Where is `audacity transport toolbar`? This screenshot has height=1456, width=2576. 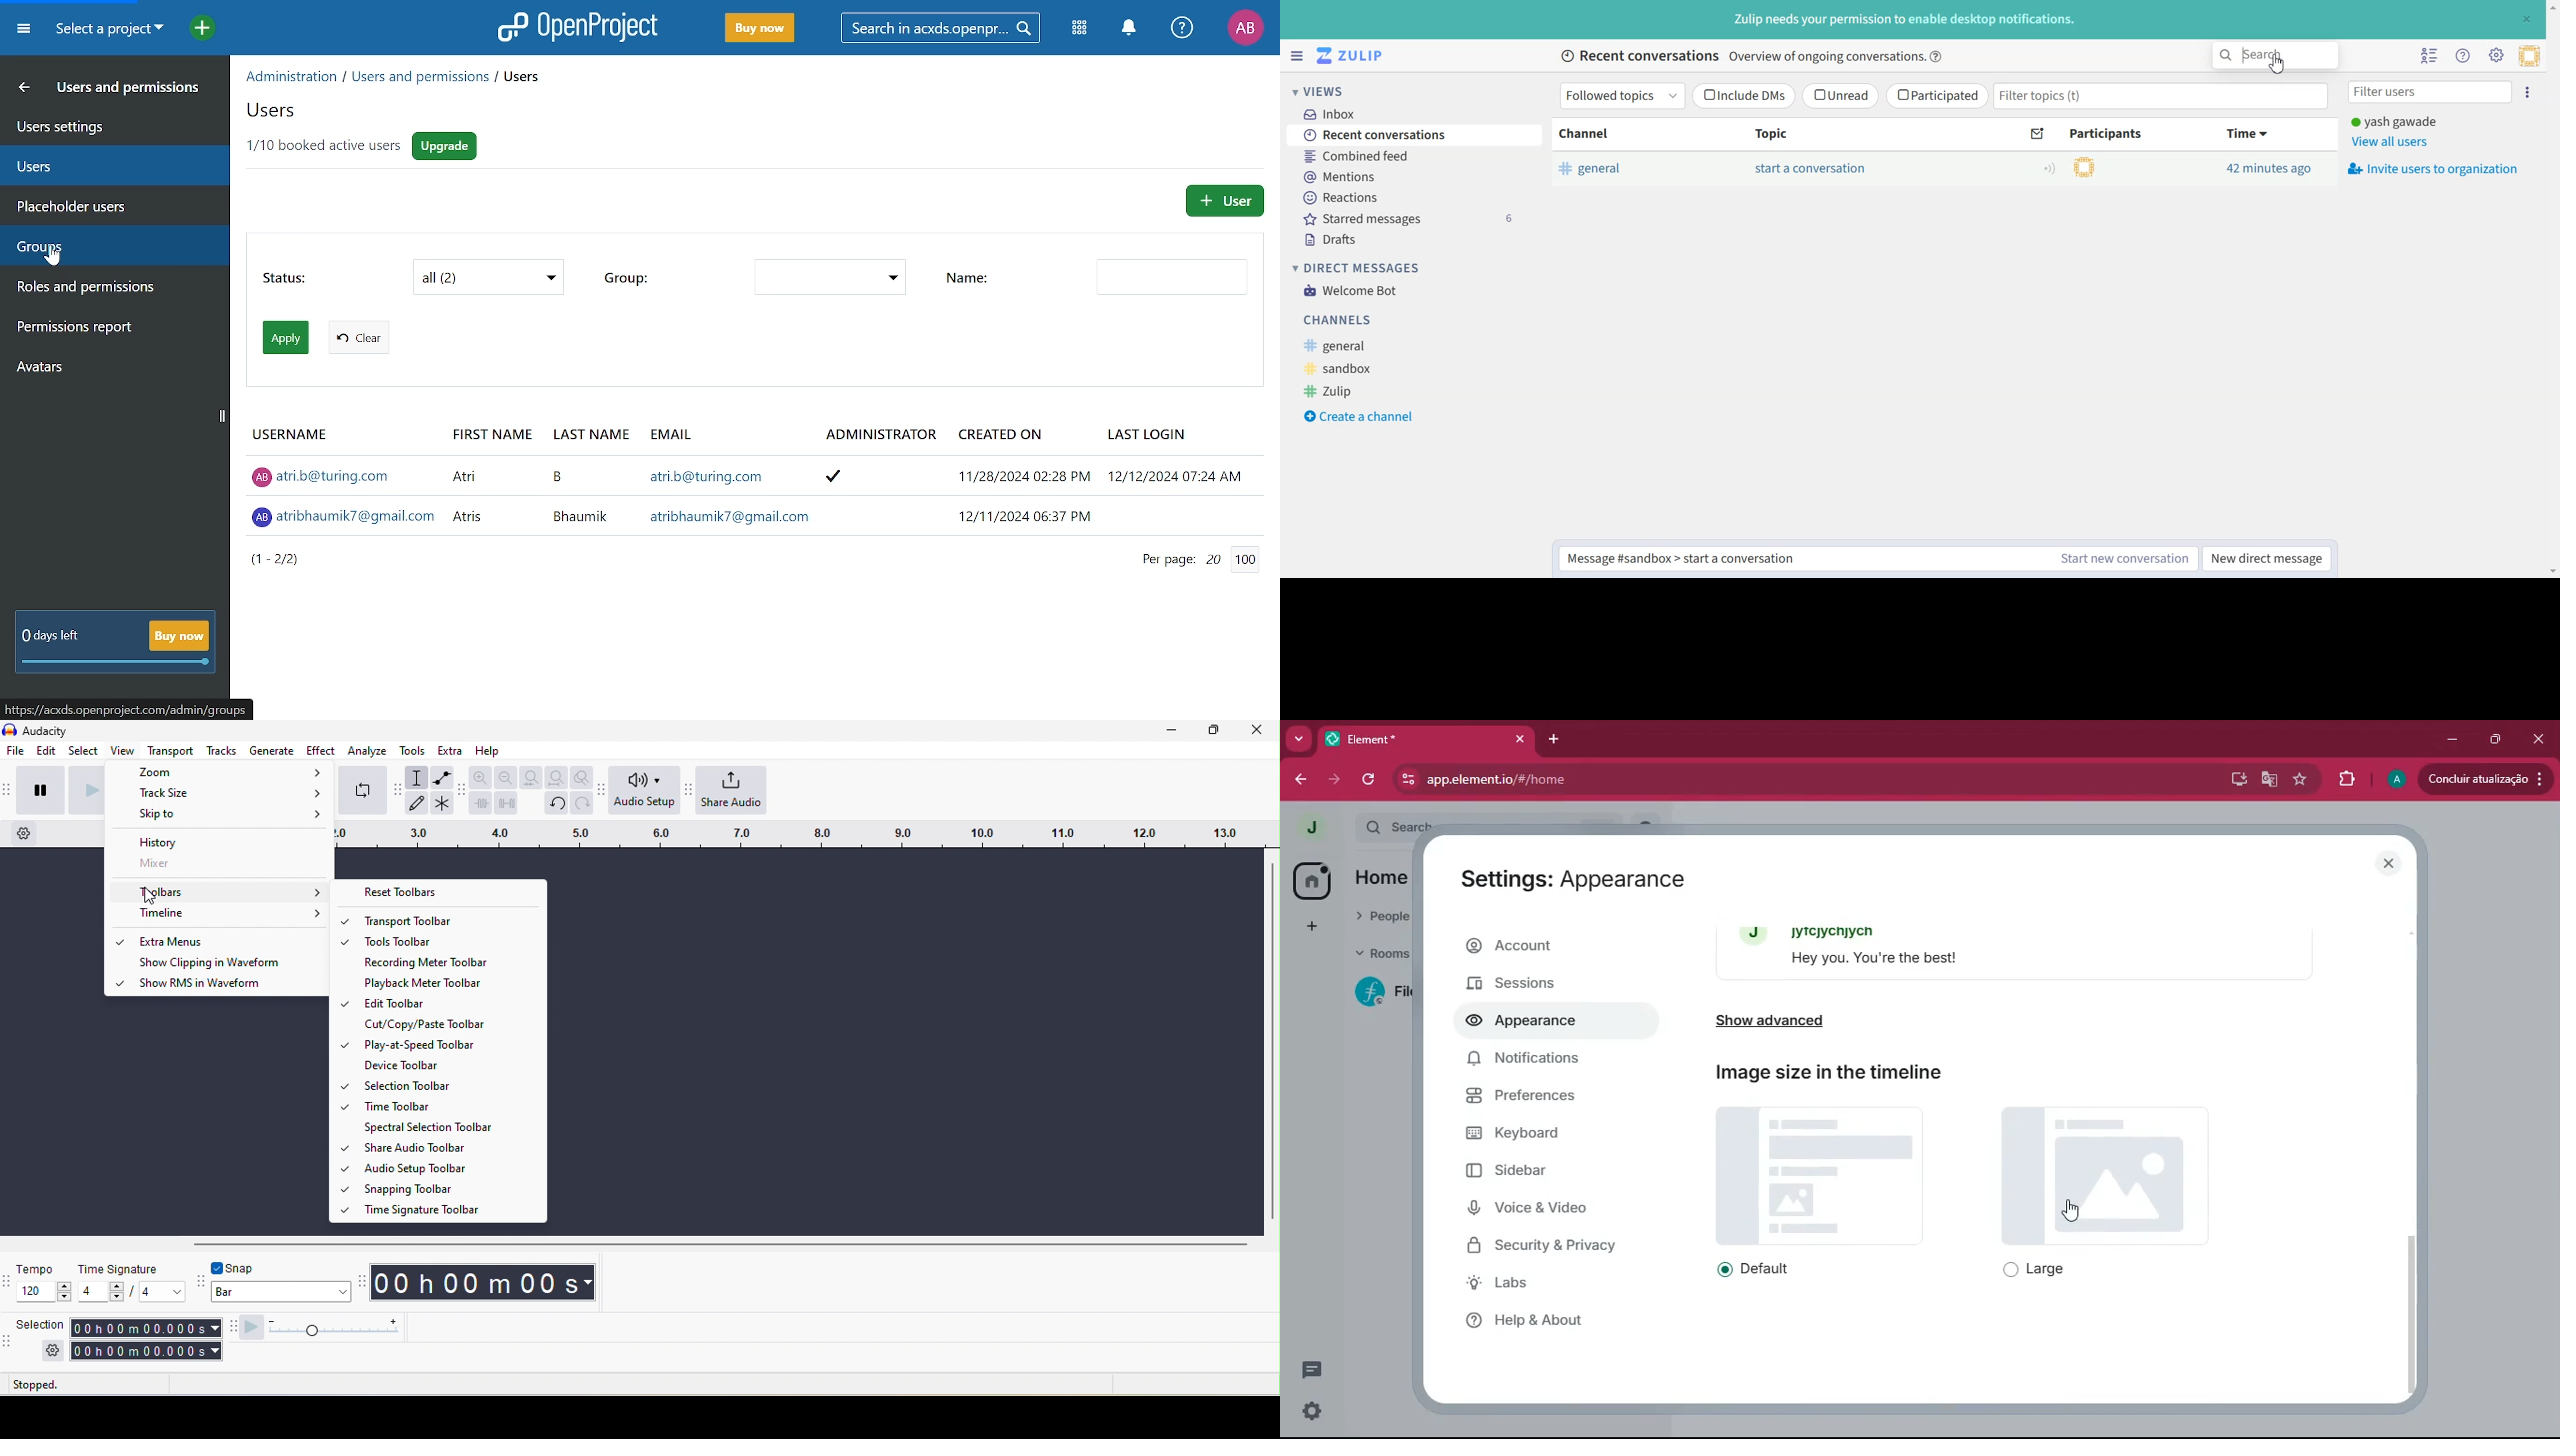 audacity transport toolbar is located at coordinates (8, 791).